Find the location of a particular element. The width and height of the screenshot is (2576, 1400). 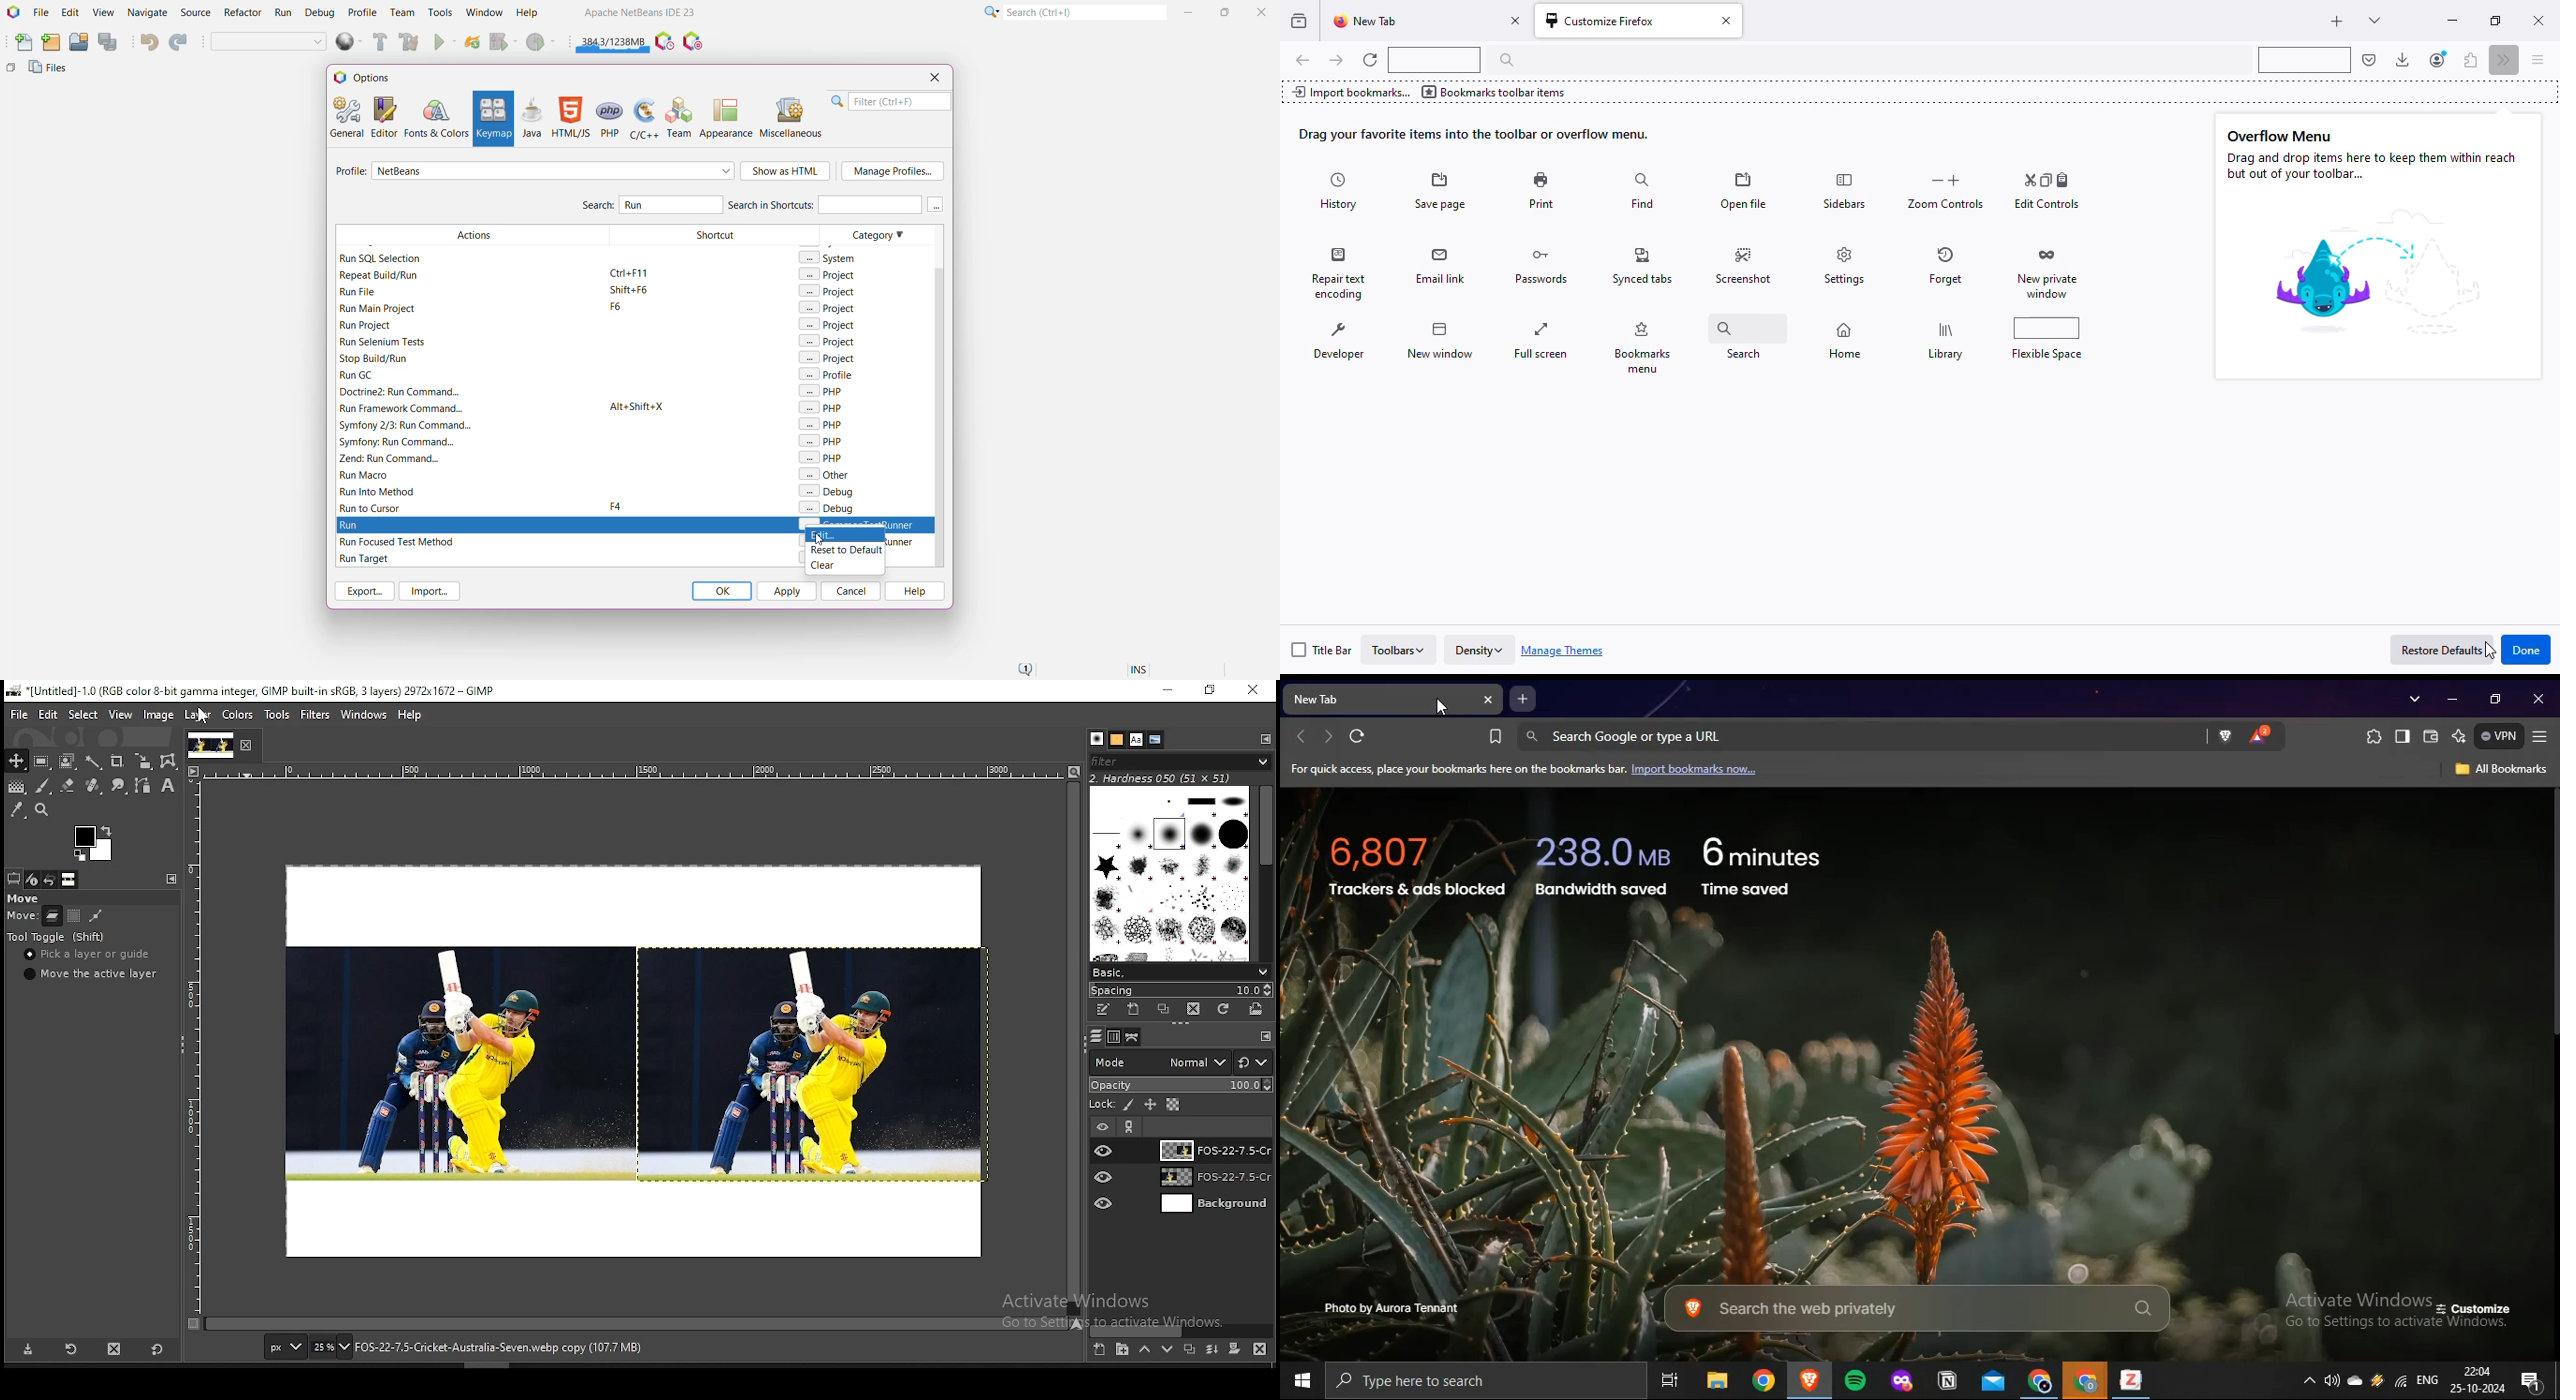

account is located at coordinates (2437, 59).